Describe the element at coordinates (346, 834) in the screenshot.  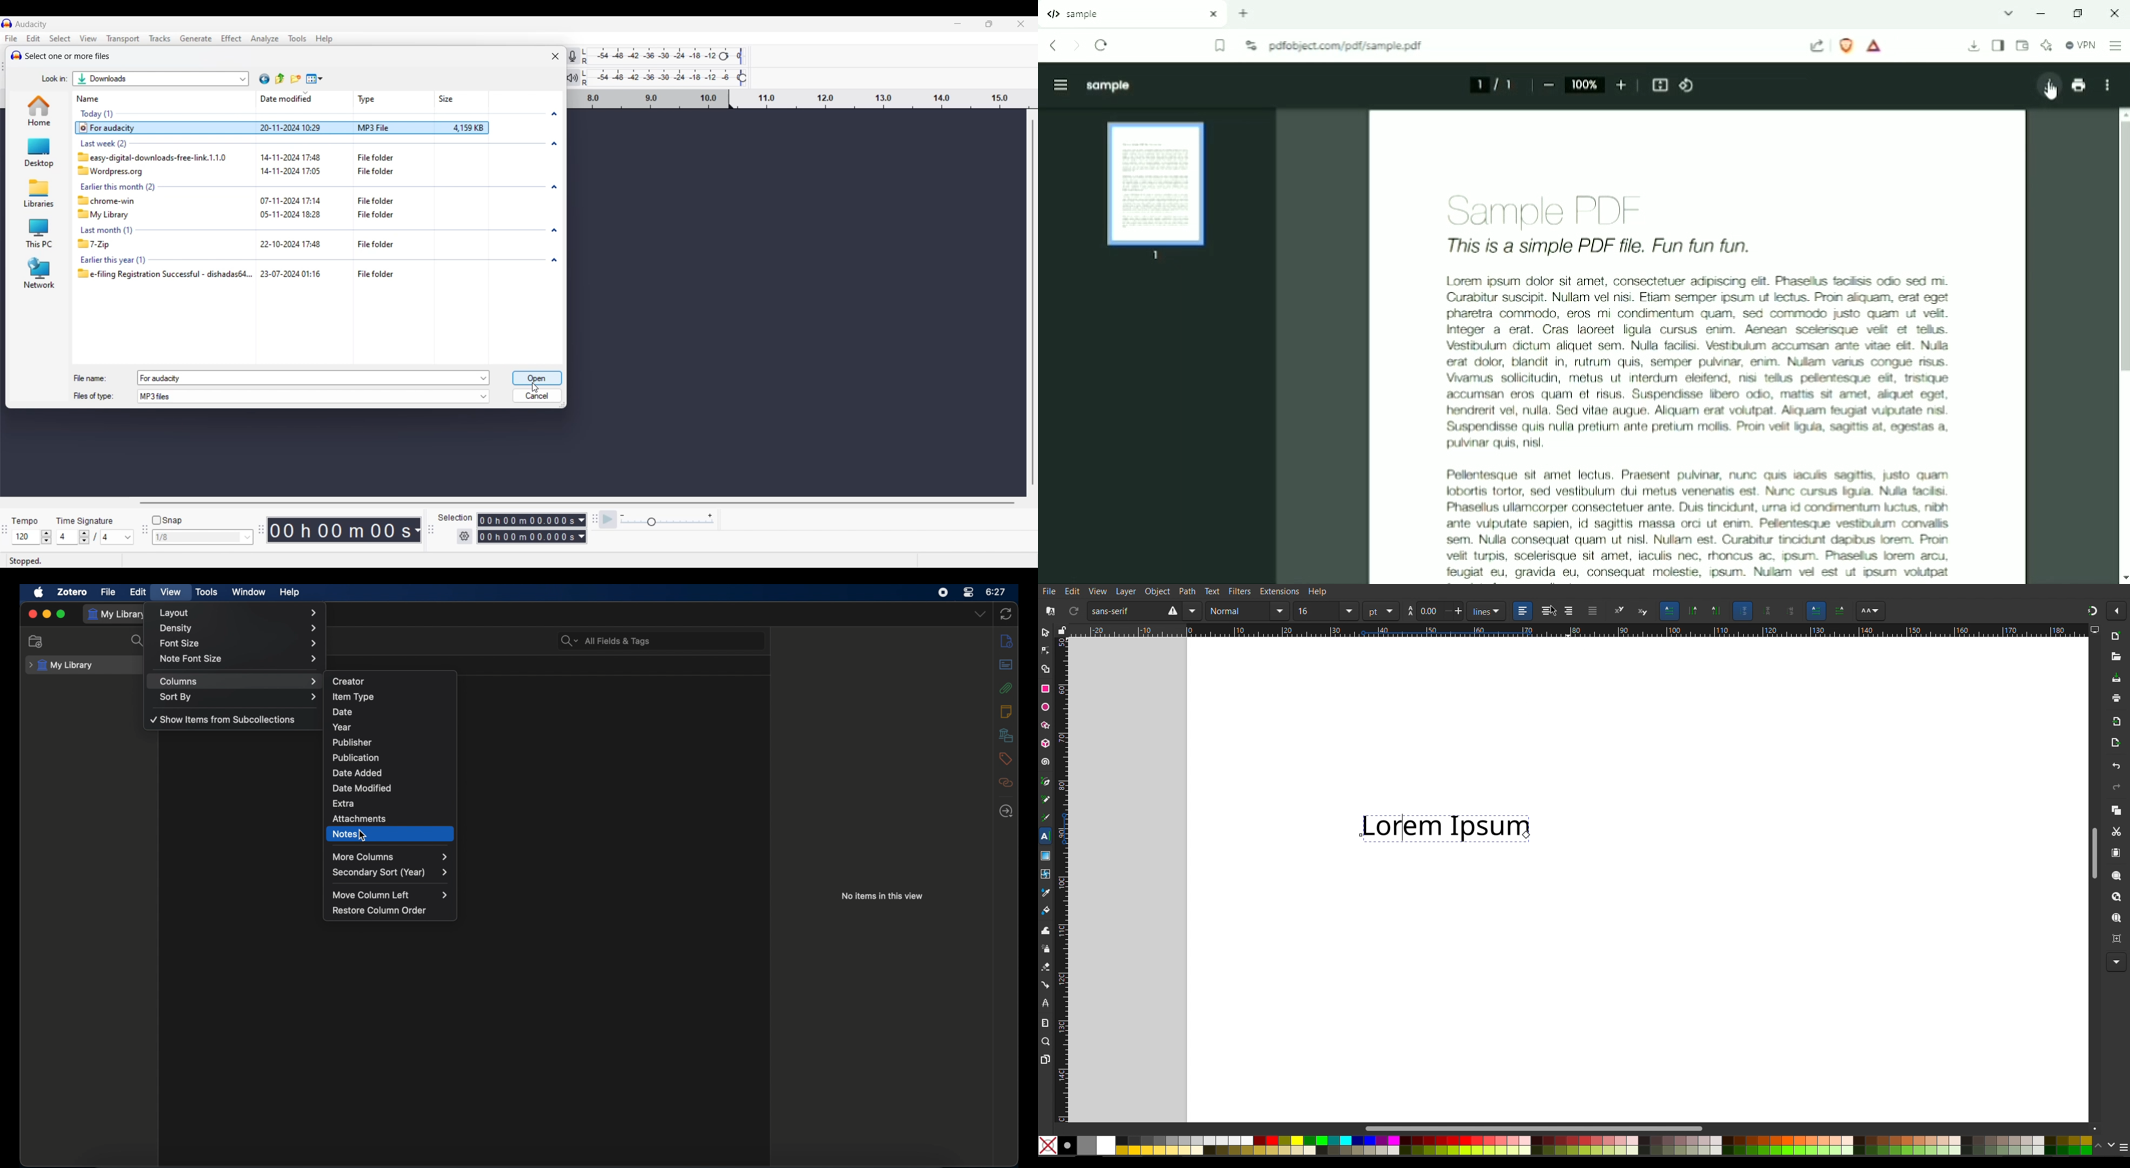
I see `notes` at that location.